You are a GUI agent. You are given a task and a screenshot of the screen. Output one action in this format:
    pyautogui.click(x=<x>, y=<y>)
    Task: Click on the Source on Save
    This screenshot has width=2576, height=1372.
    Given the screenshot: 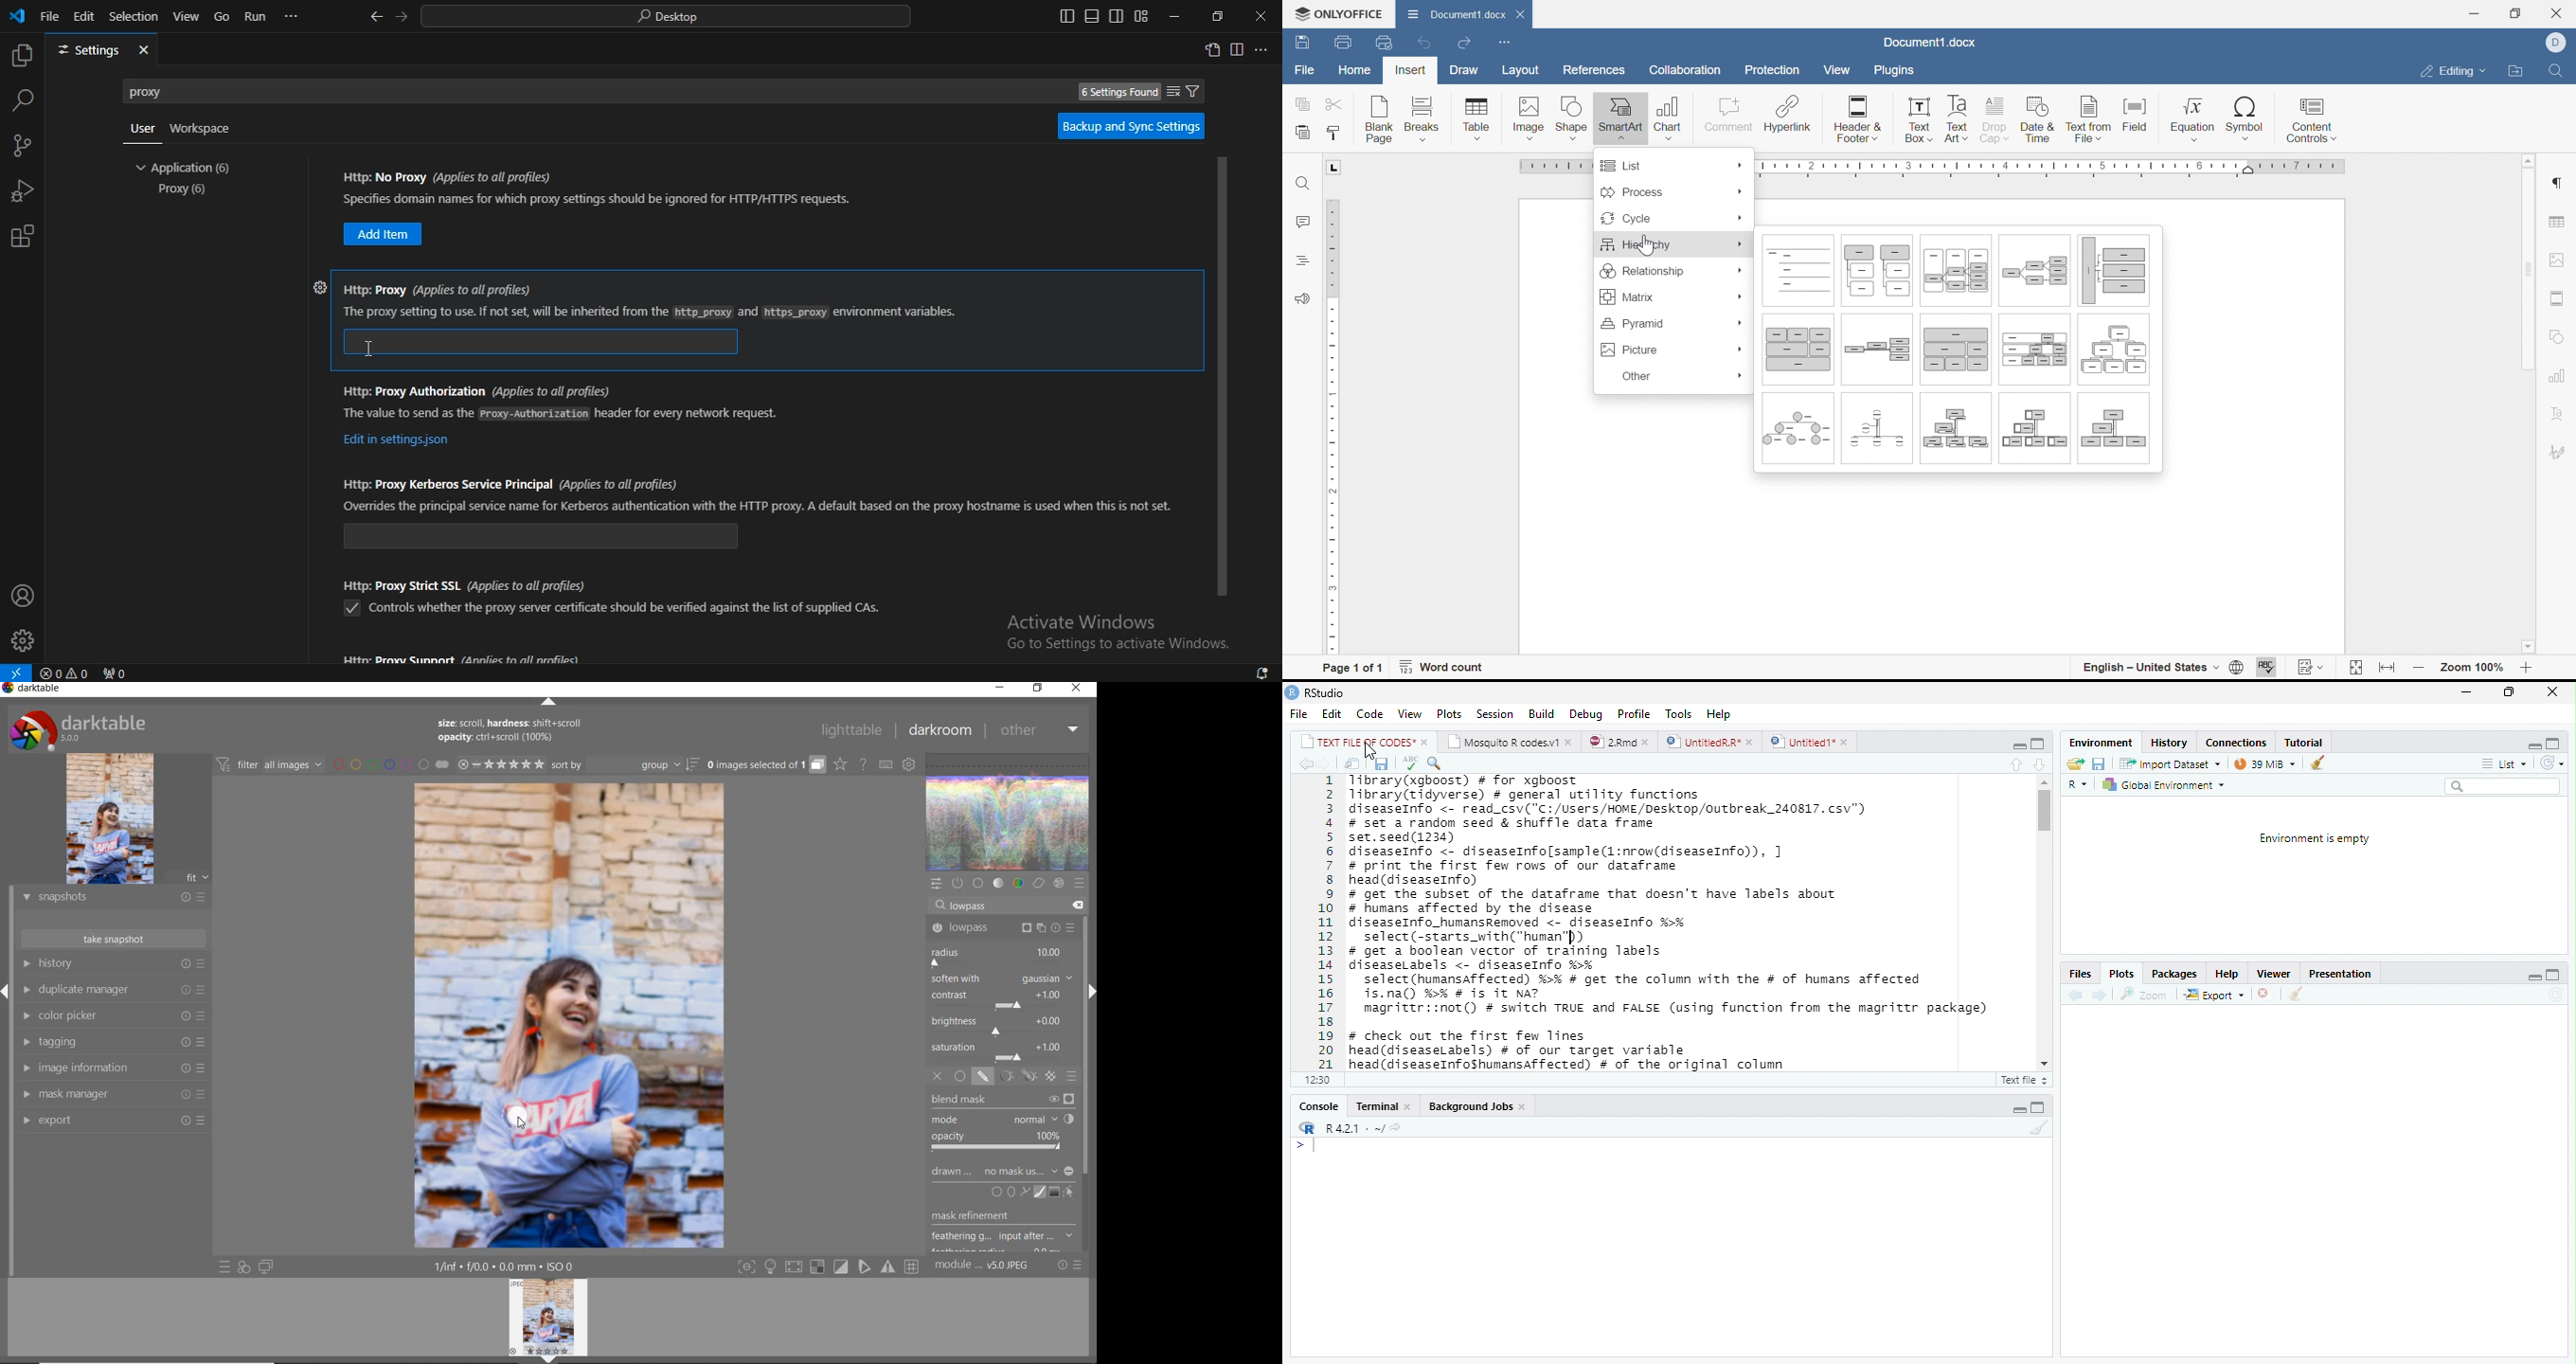 What is the action you would take?
    pyautogui.click(x=1438, y=764)
    